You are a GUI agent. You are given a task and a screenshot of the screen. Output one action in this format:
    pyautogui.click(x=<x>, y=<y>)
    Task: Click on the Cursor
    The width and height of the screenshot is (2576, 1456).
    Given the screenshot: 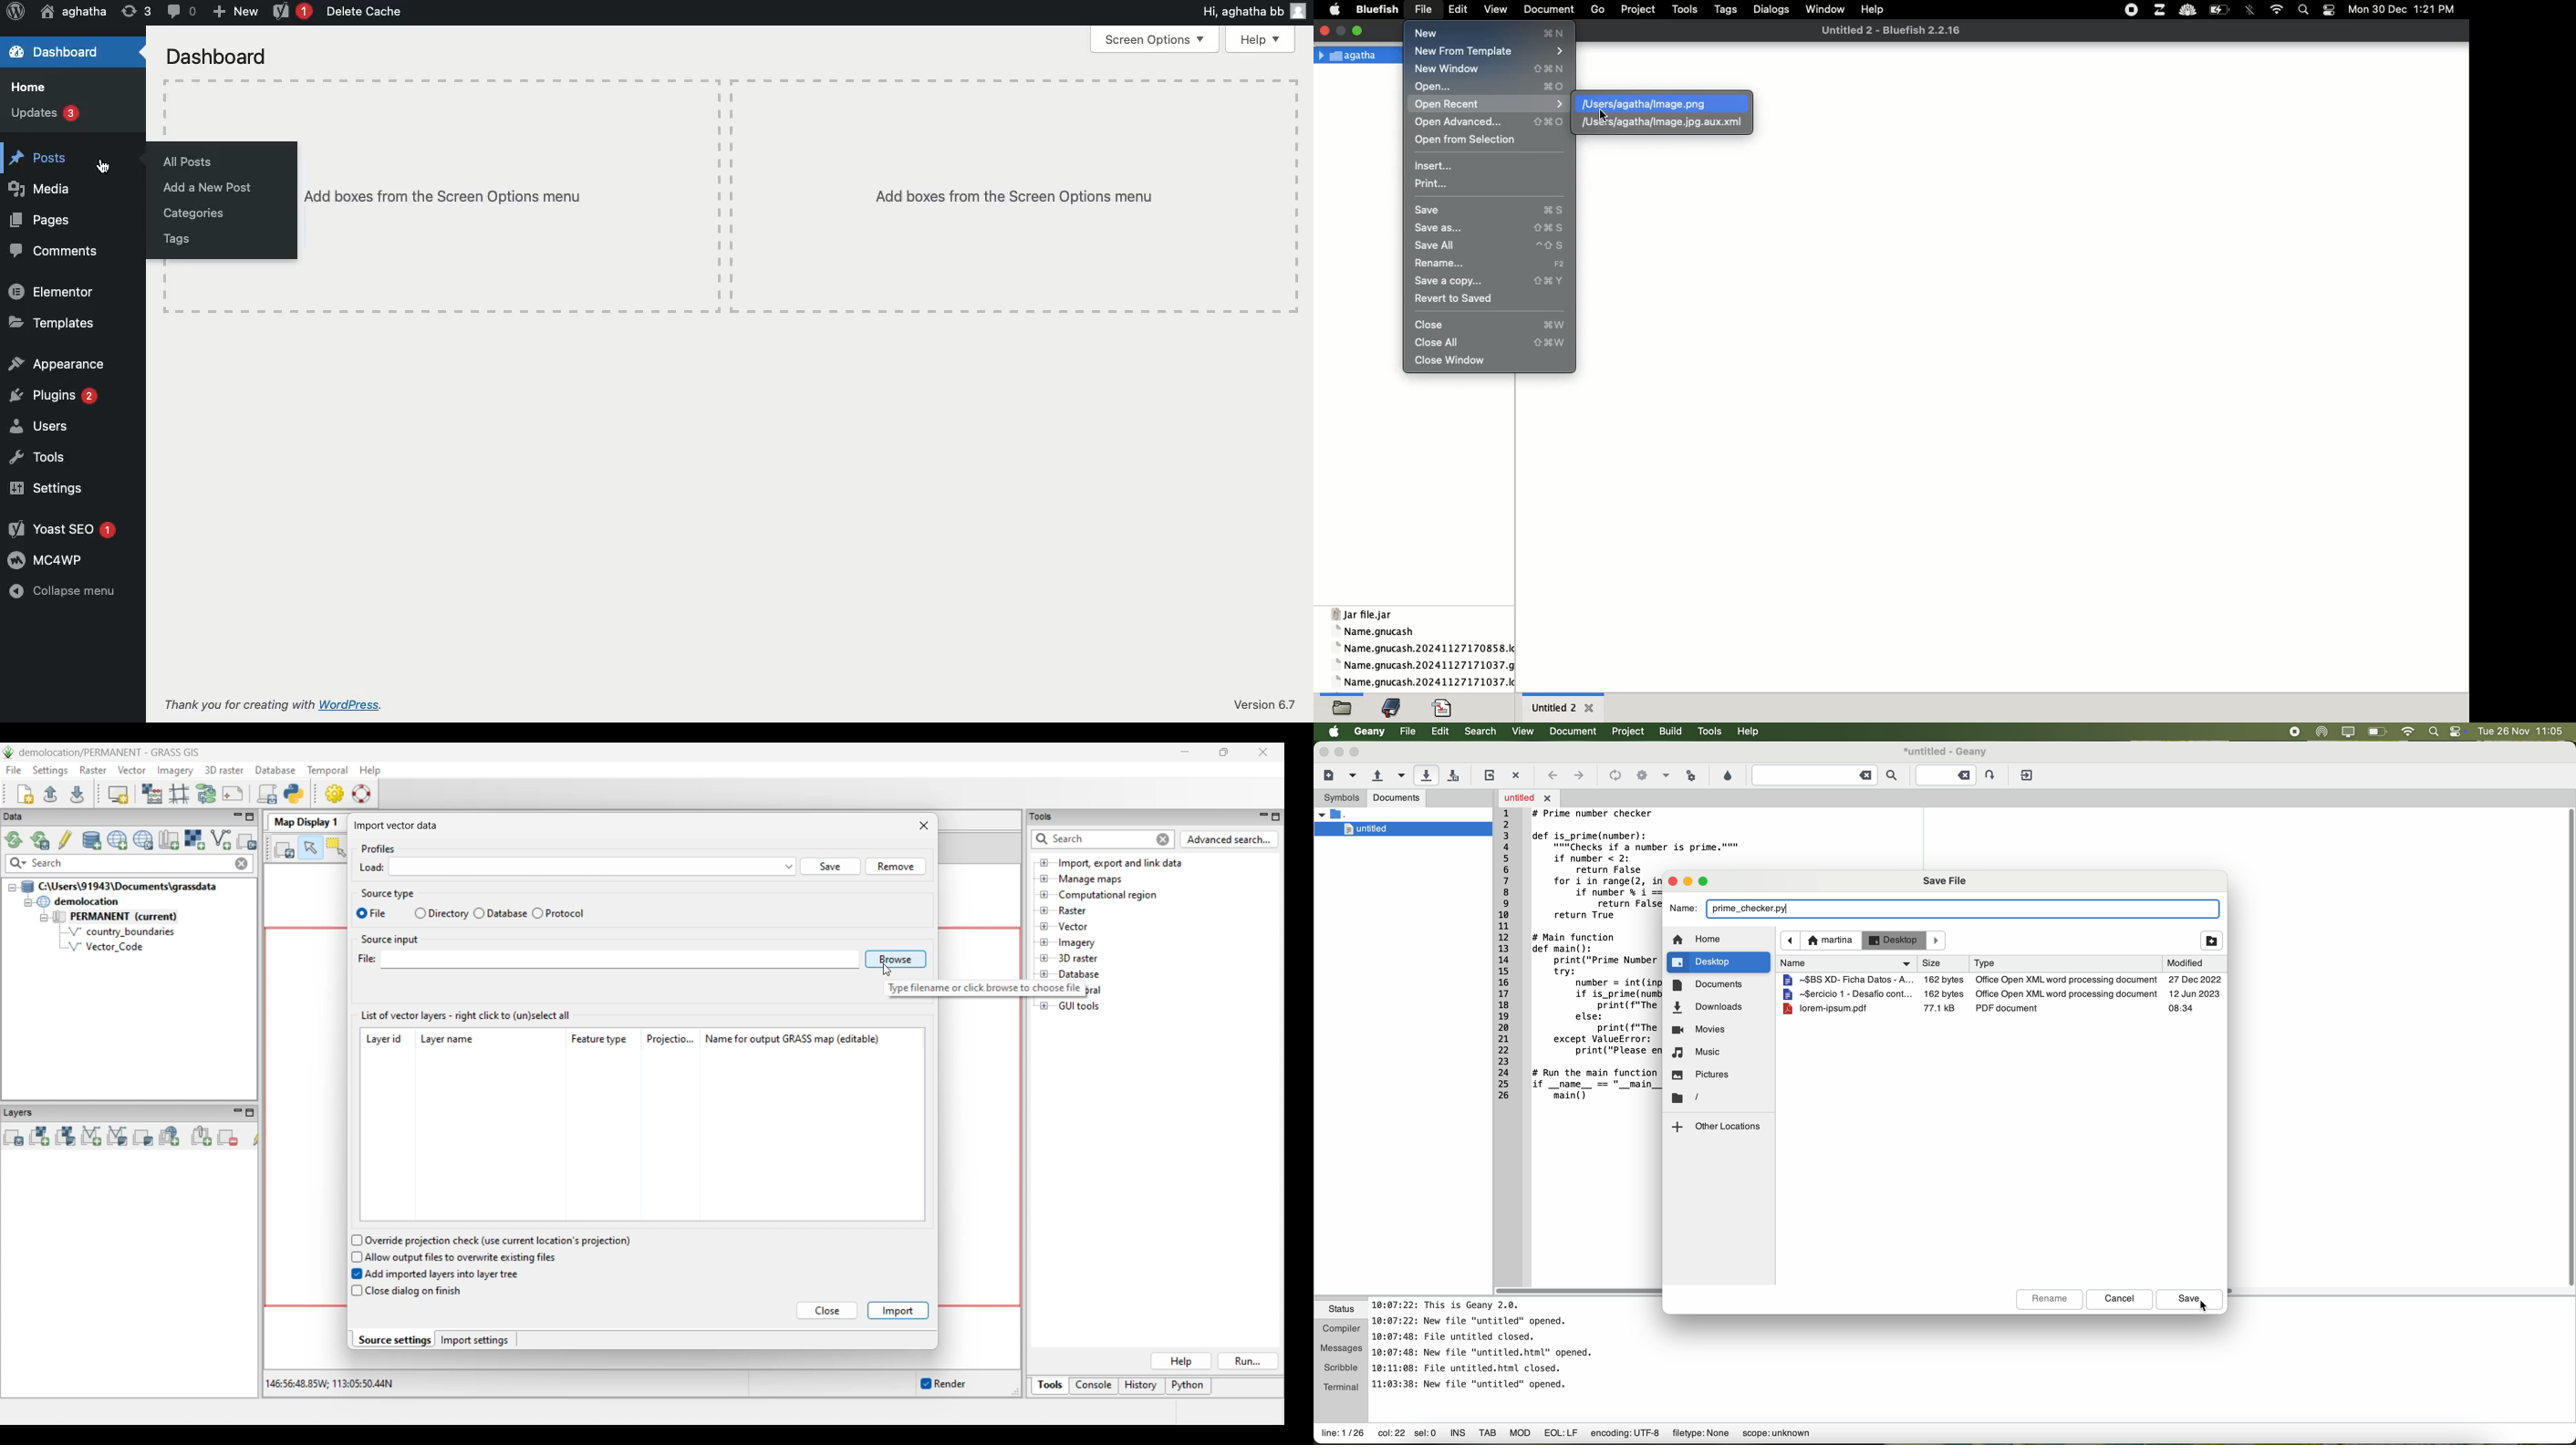 What is the action you would take?
    pyautogui.click(x=108, y=168)
    